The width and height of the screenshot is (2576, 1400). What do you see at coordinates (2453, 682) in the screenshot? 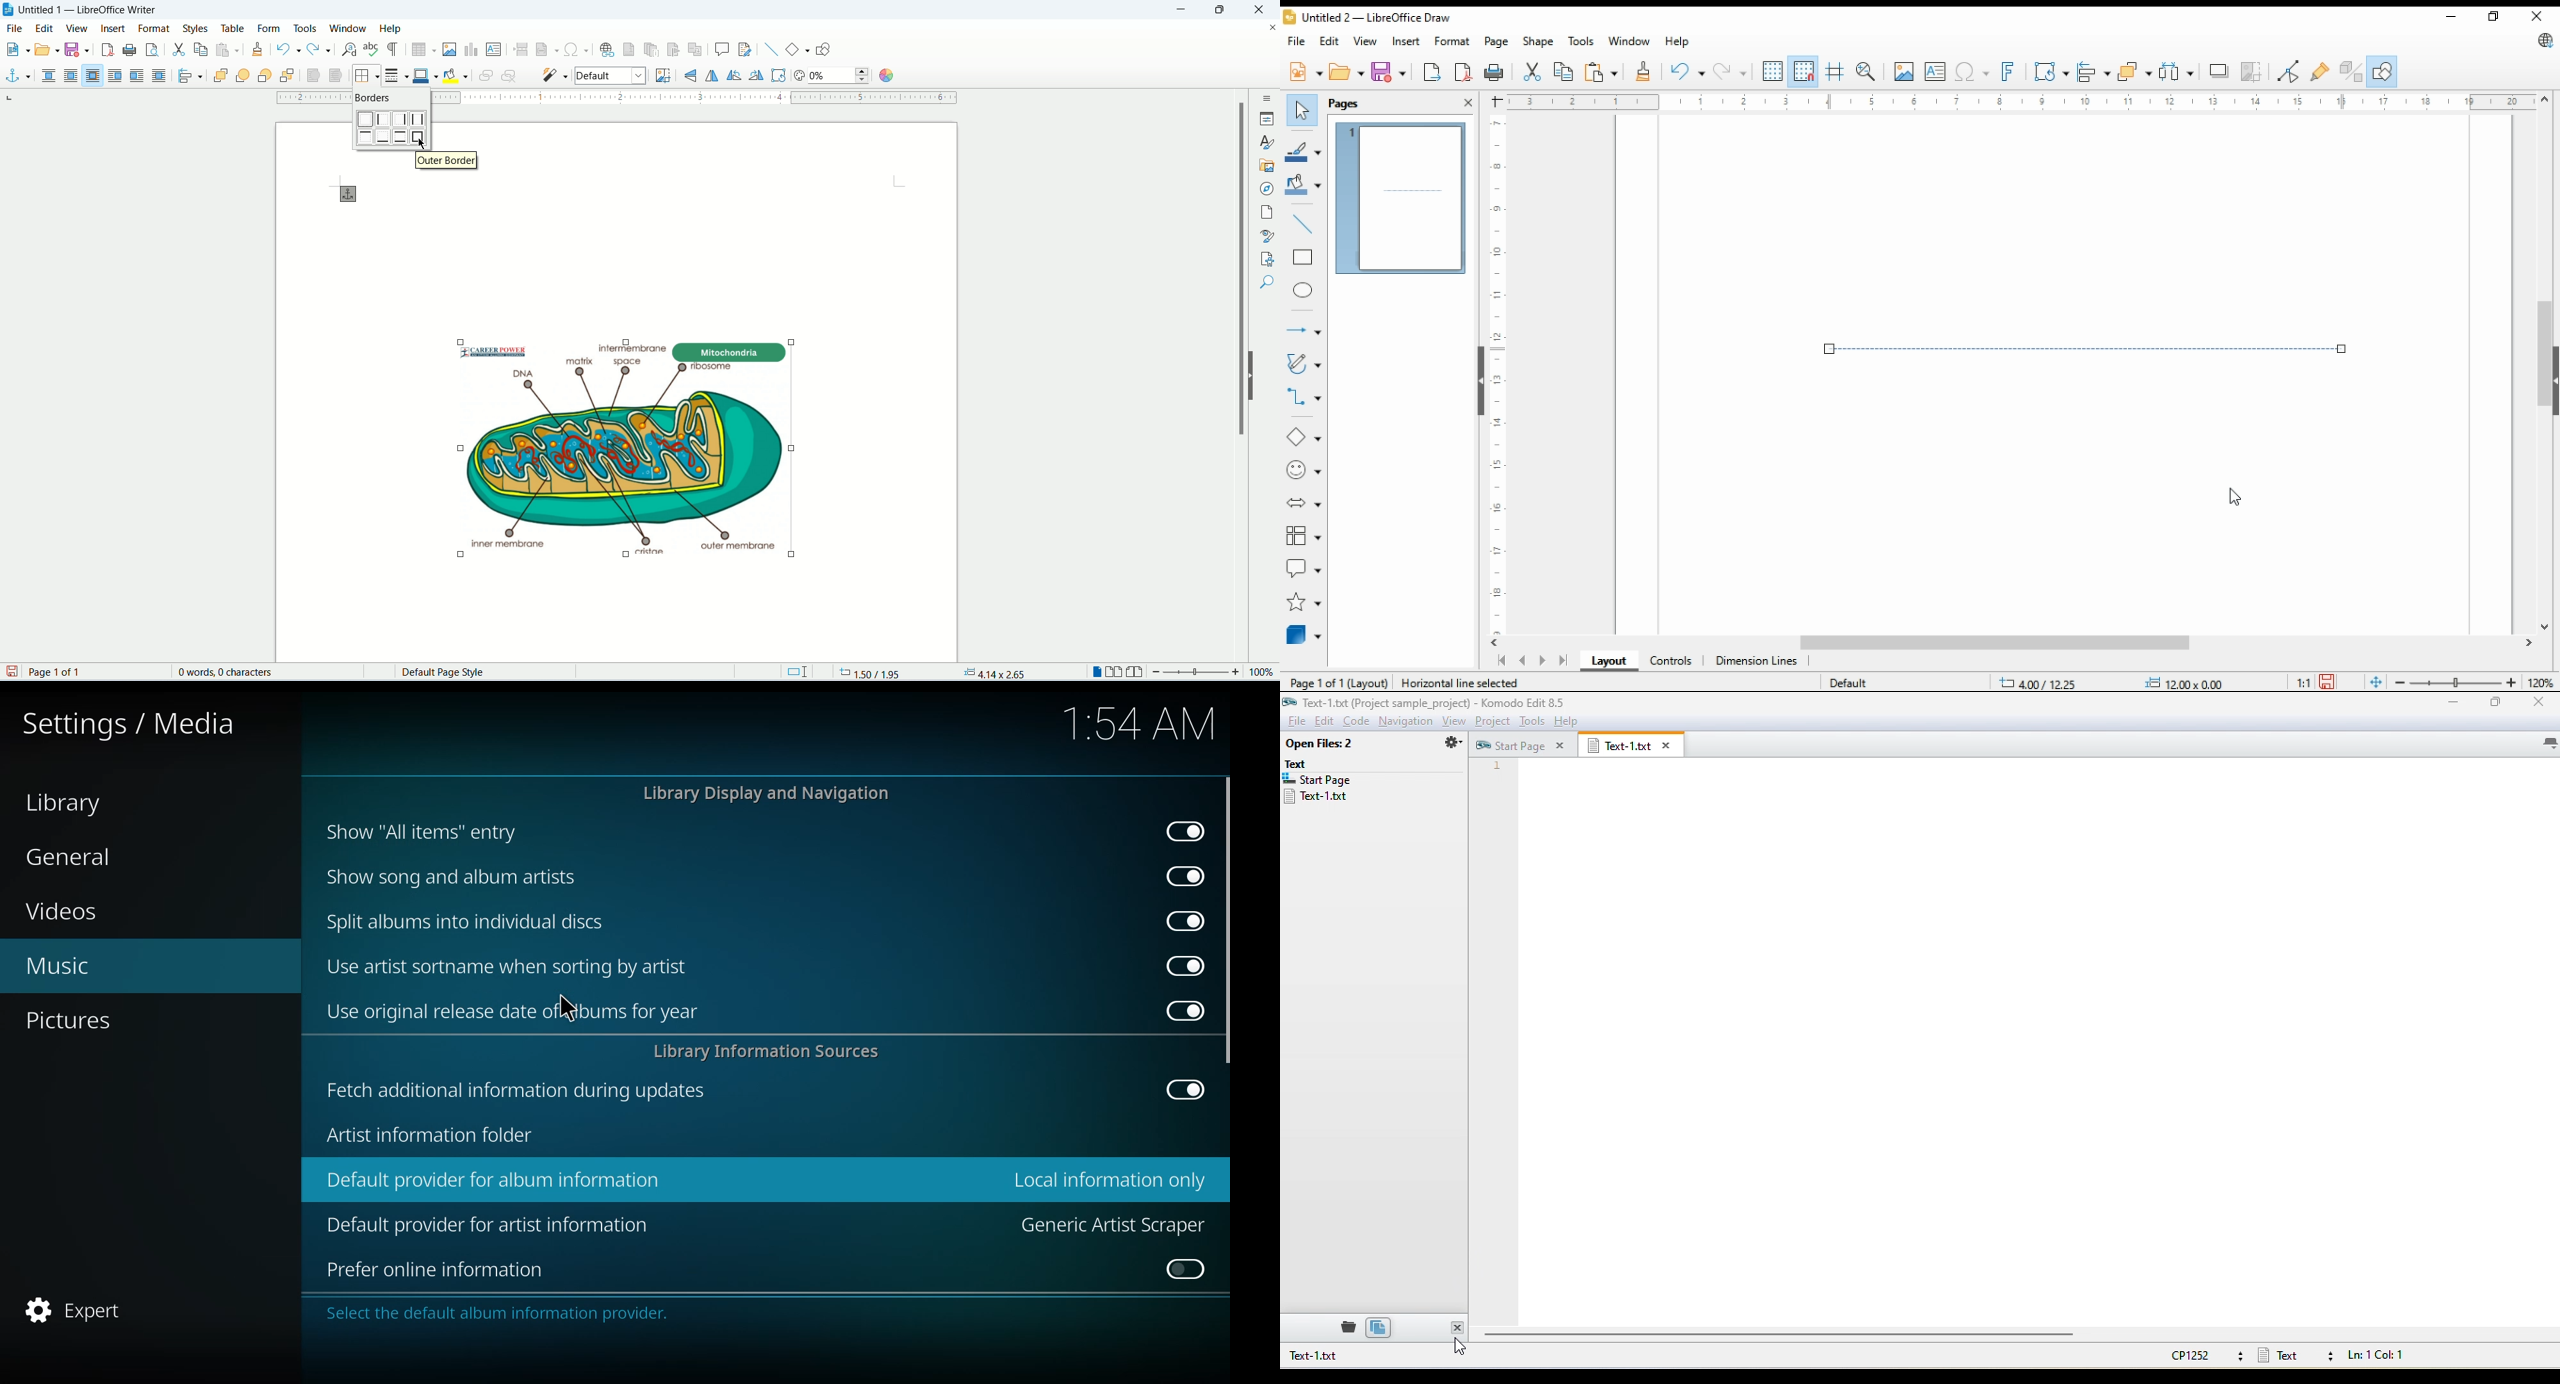
I see `zoom slider` at bounding box center [2453, 682].